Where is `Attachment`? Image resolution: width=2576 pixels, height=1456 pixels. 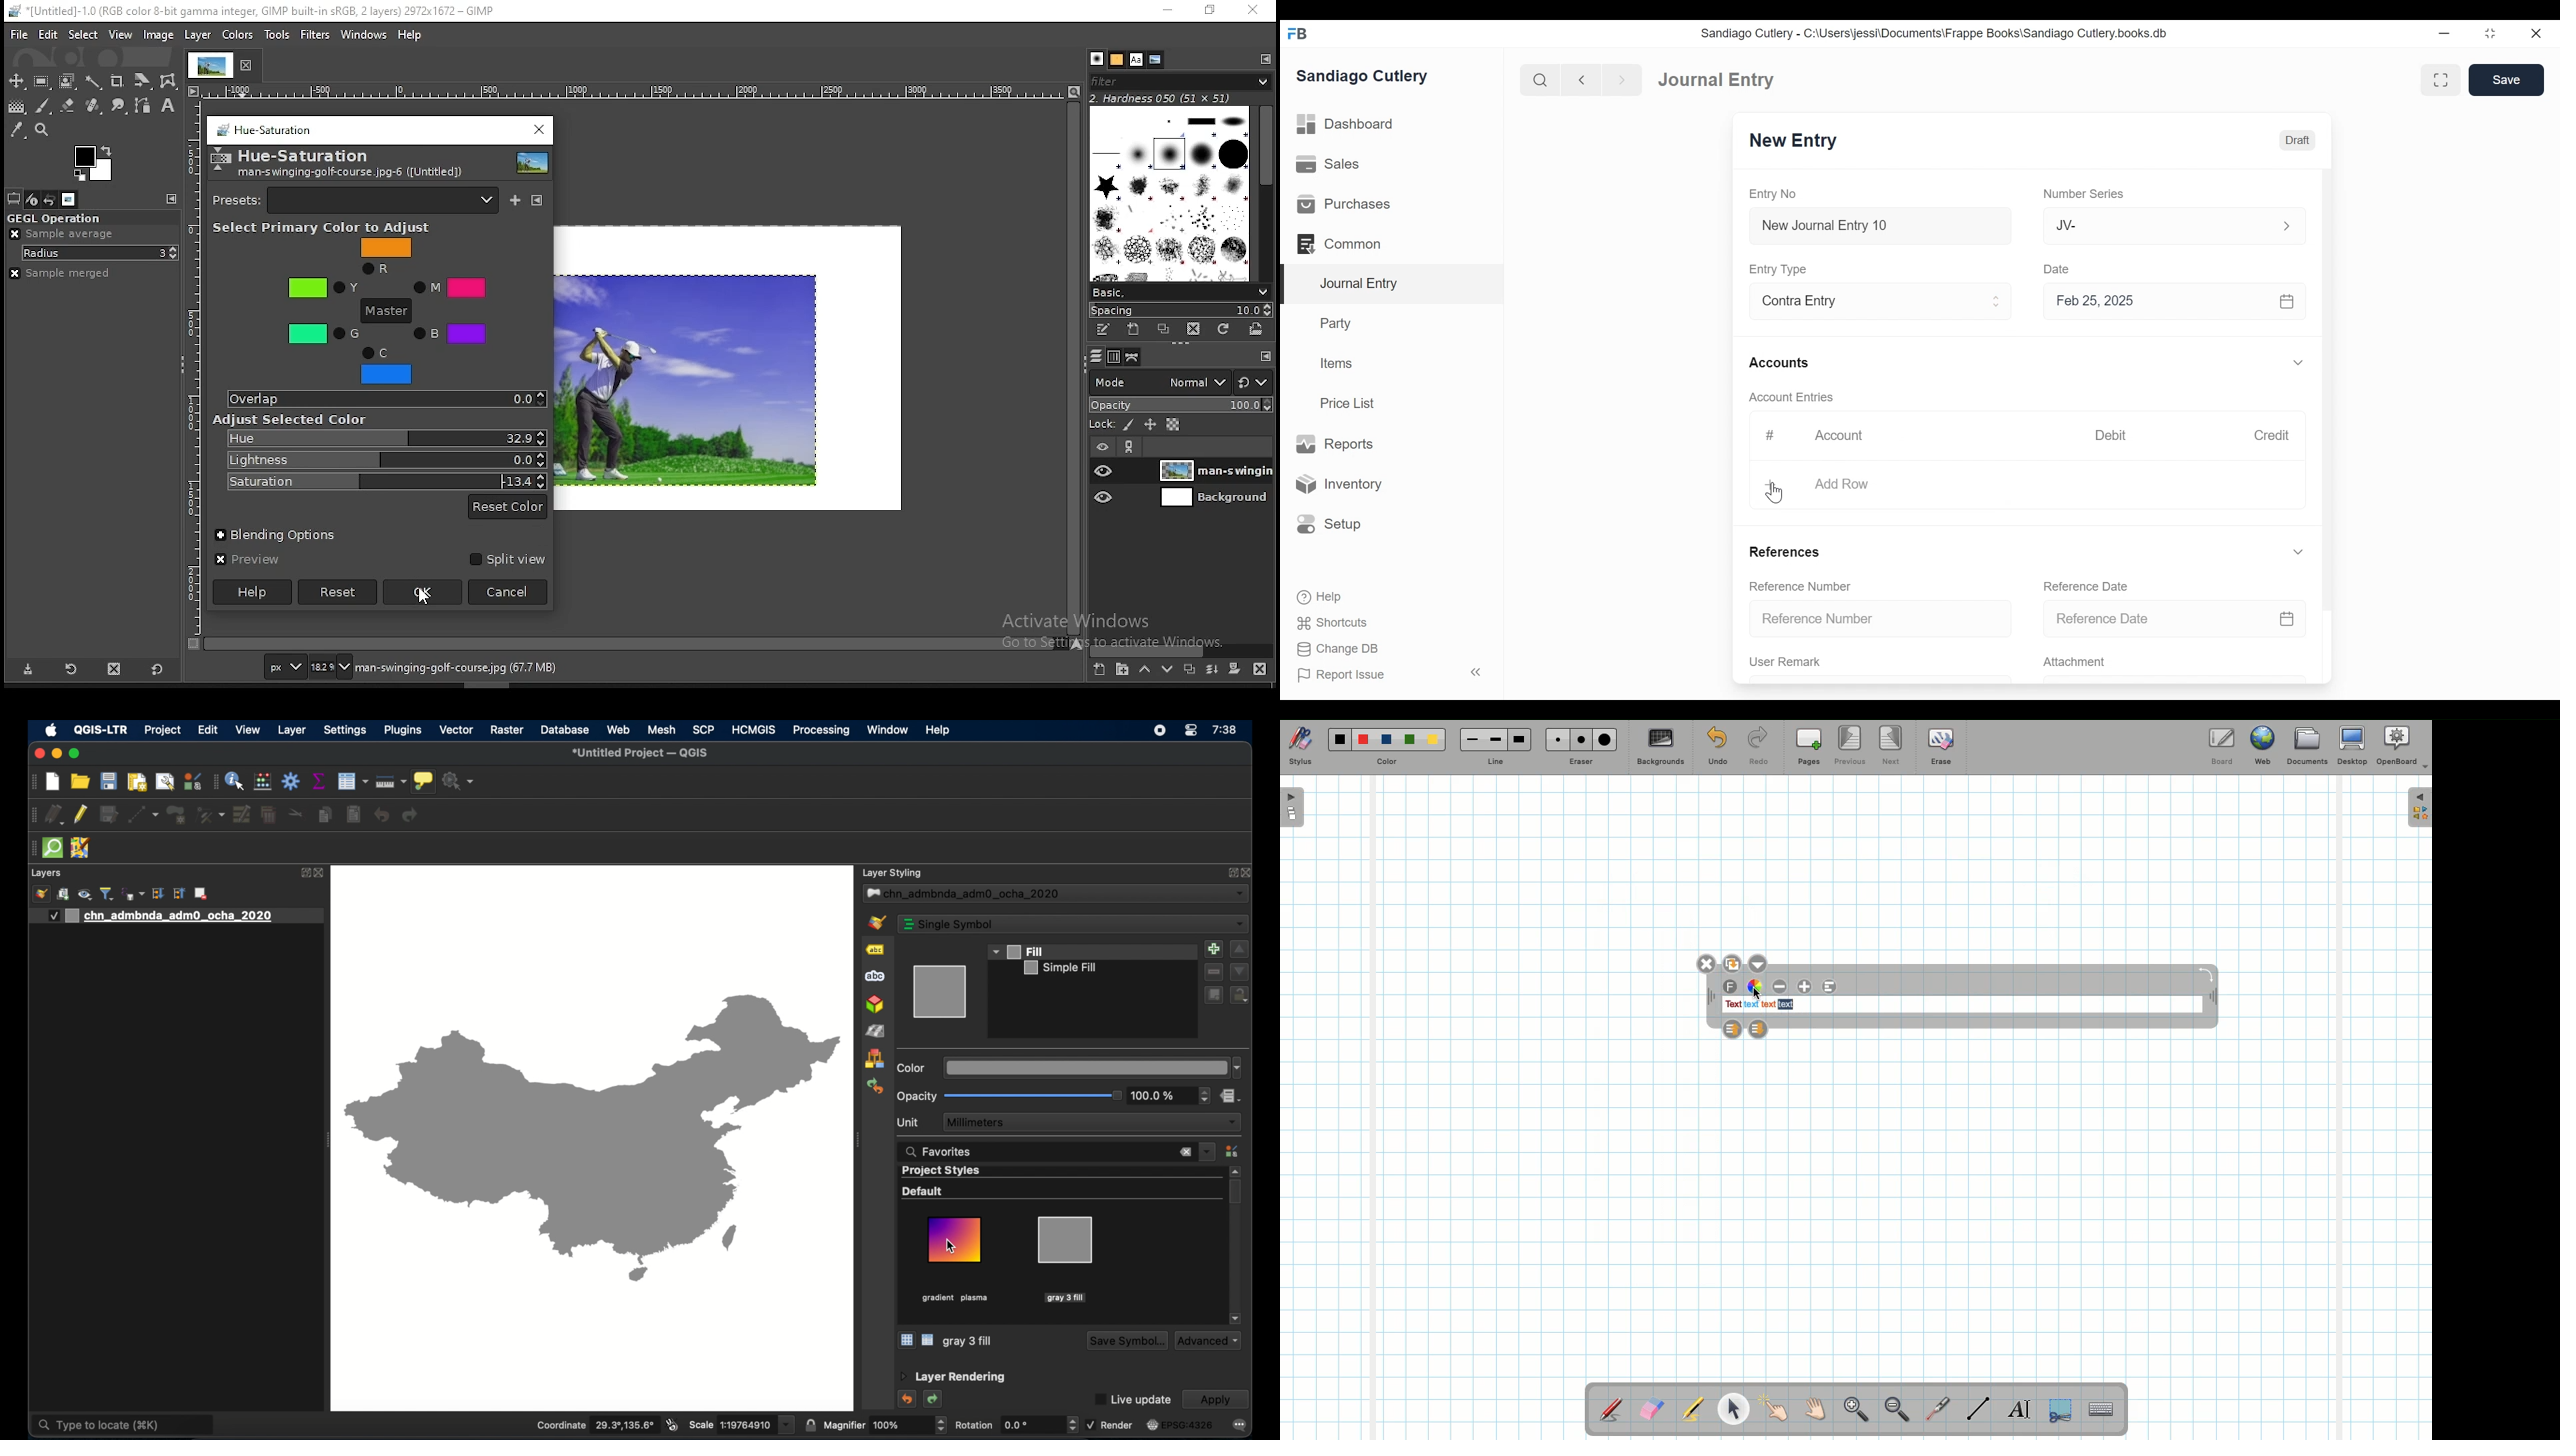 Attachment is located at coordinates (2077, 663).